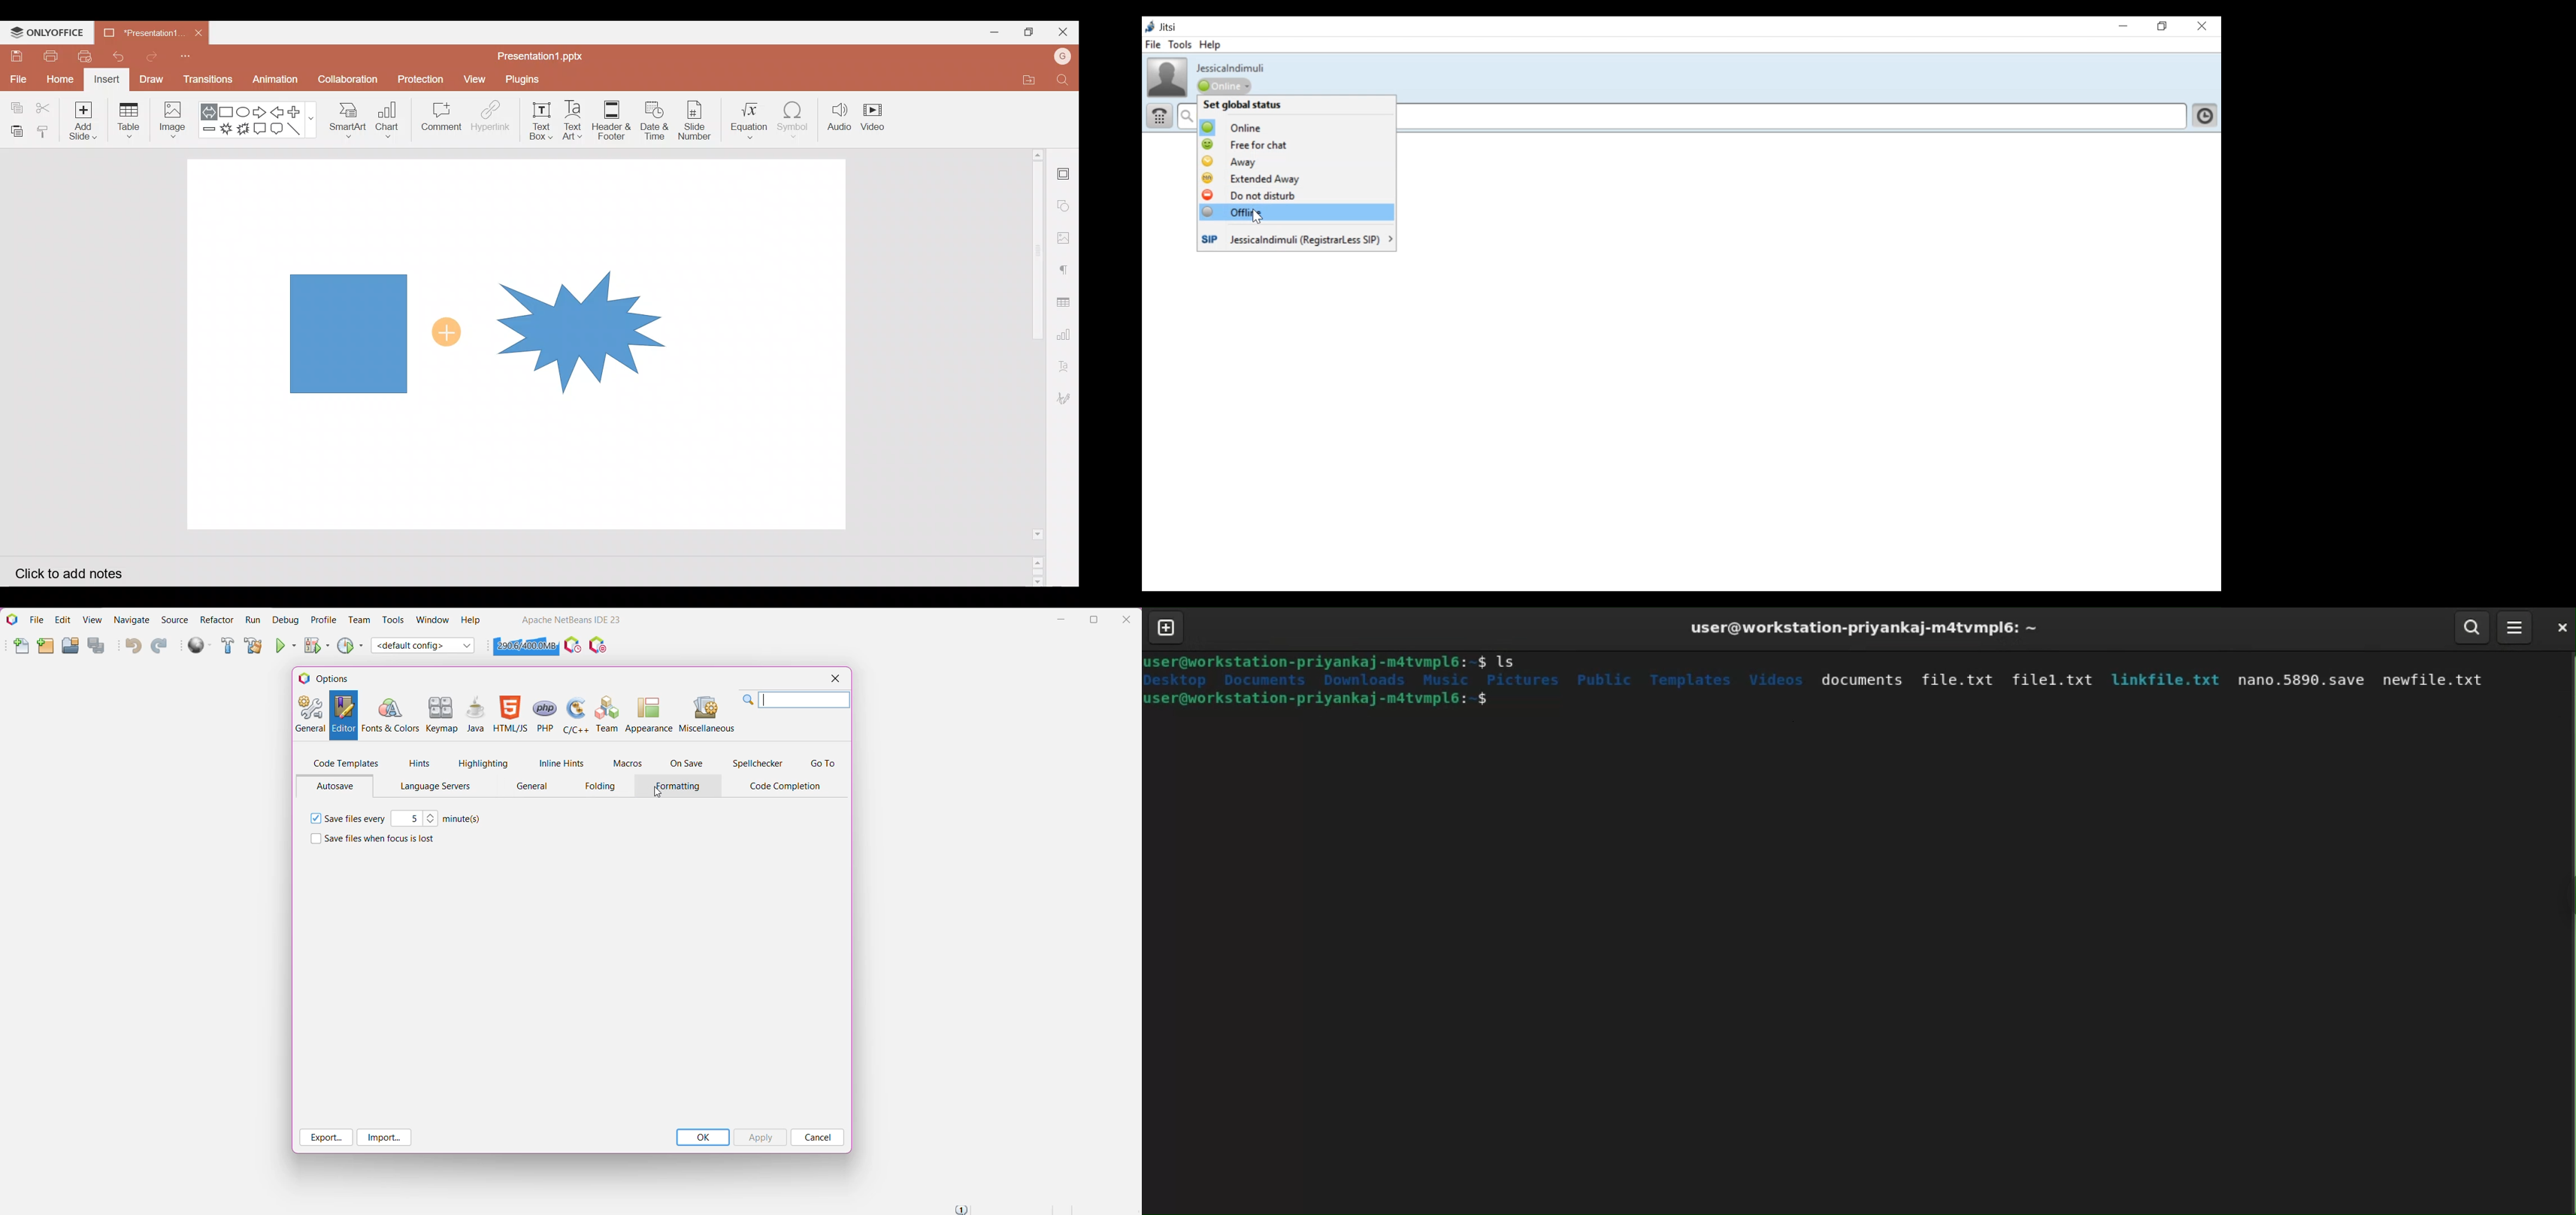 This screenshot has height=1232, width=2576. Describe the element at coordinates (442, 119) in the screenshot. I see `Comment` at that location.